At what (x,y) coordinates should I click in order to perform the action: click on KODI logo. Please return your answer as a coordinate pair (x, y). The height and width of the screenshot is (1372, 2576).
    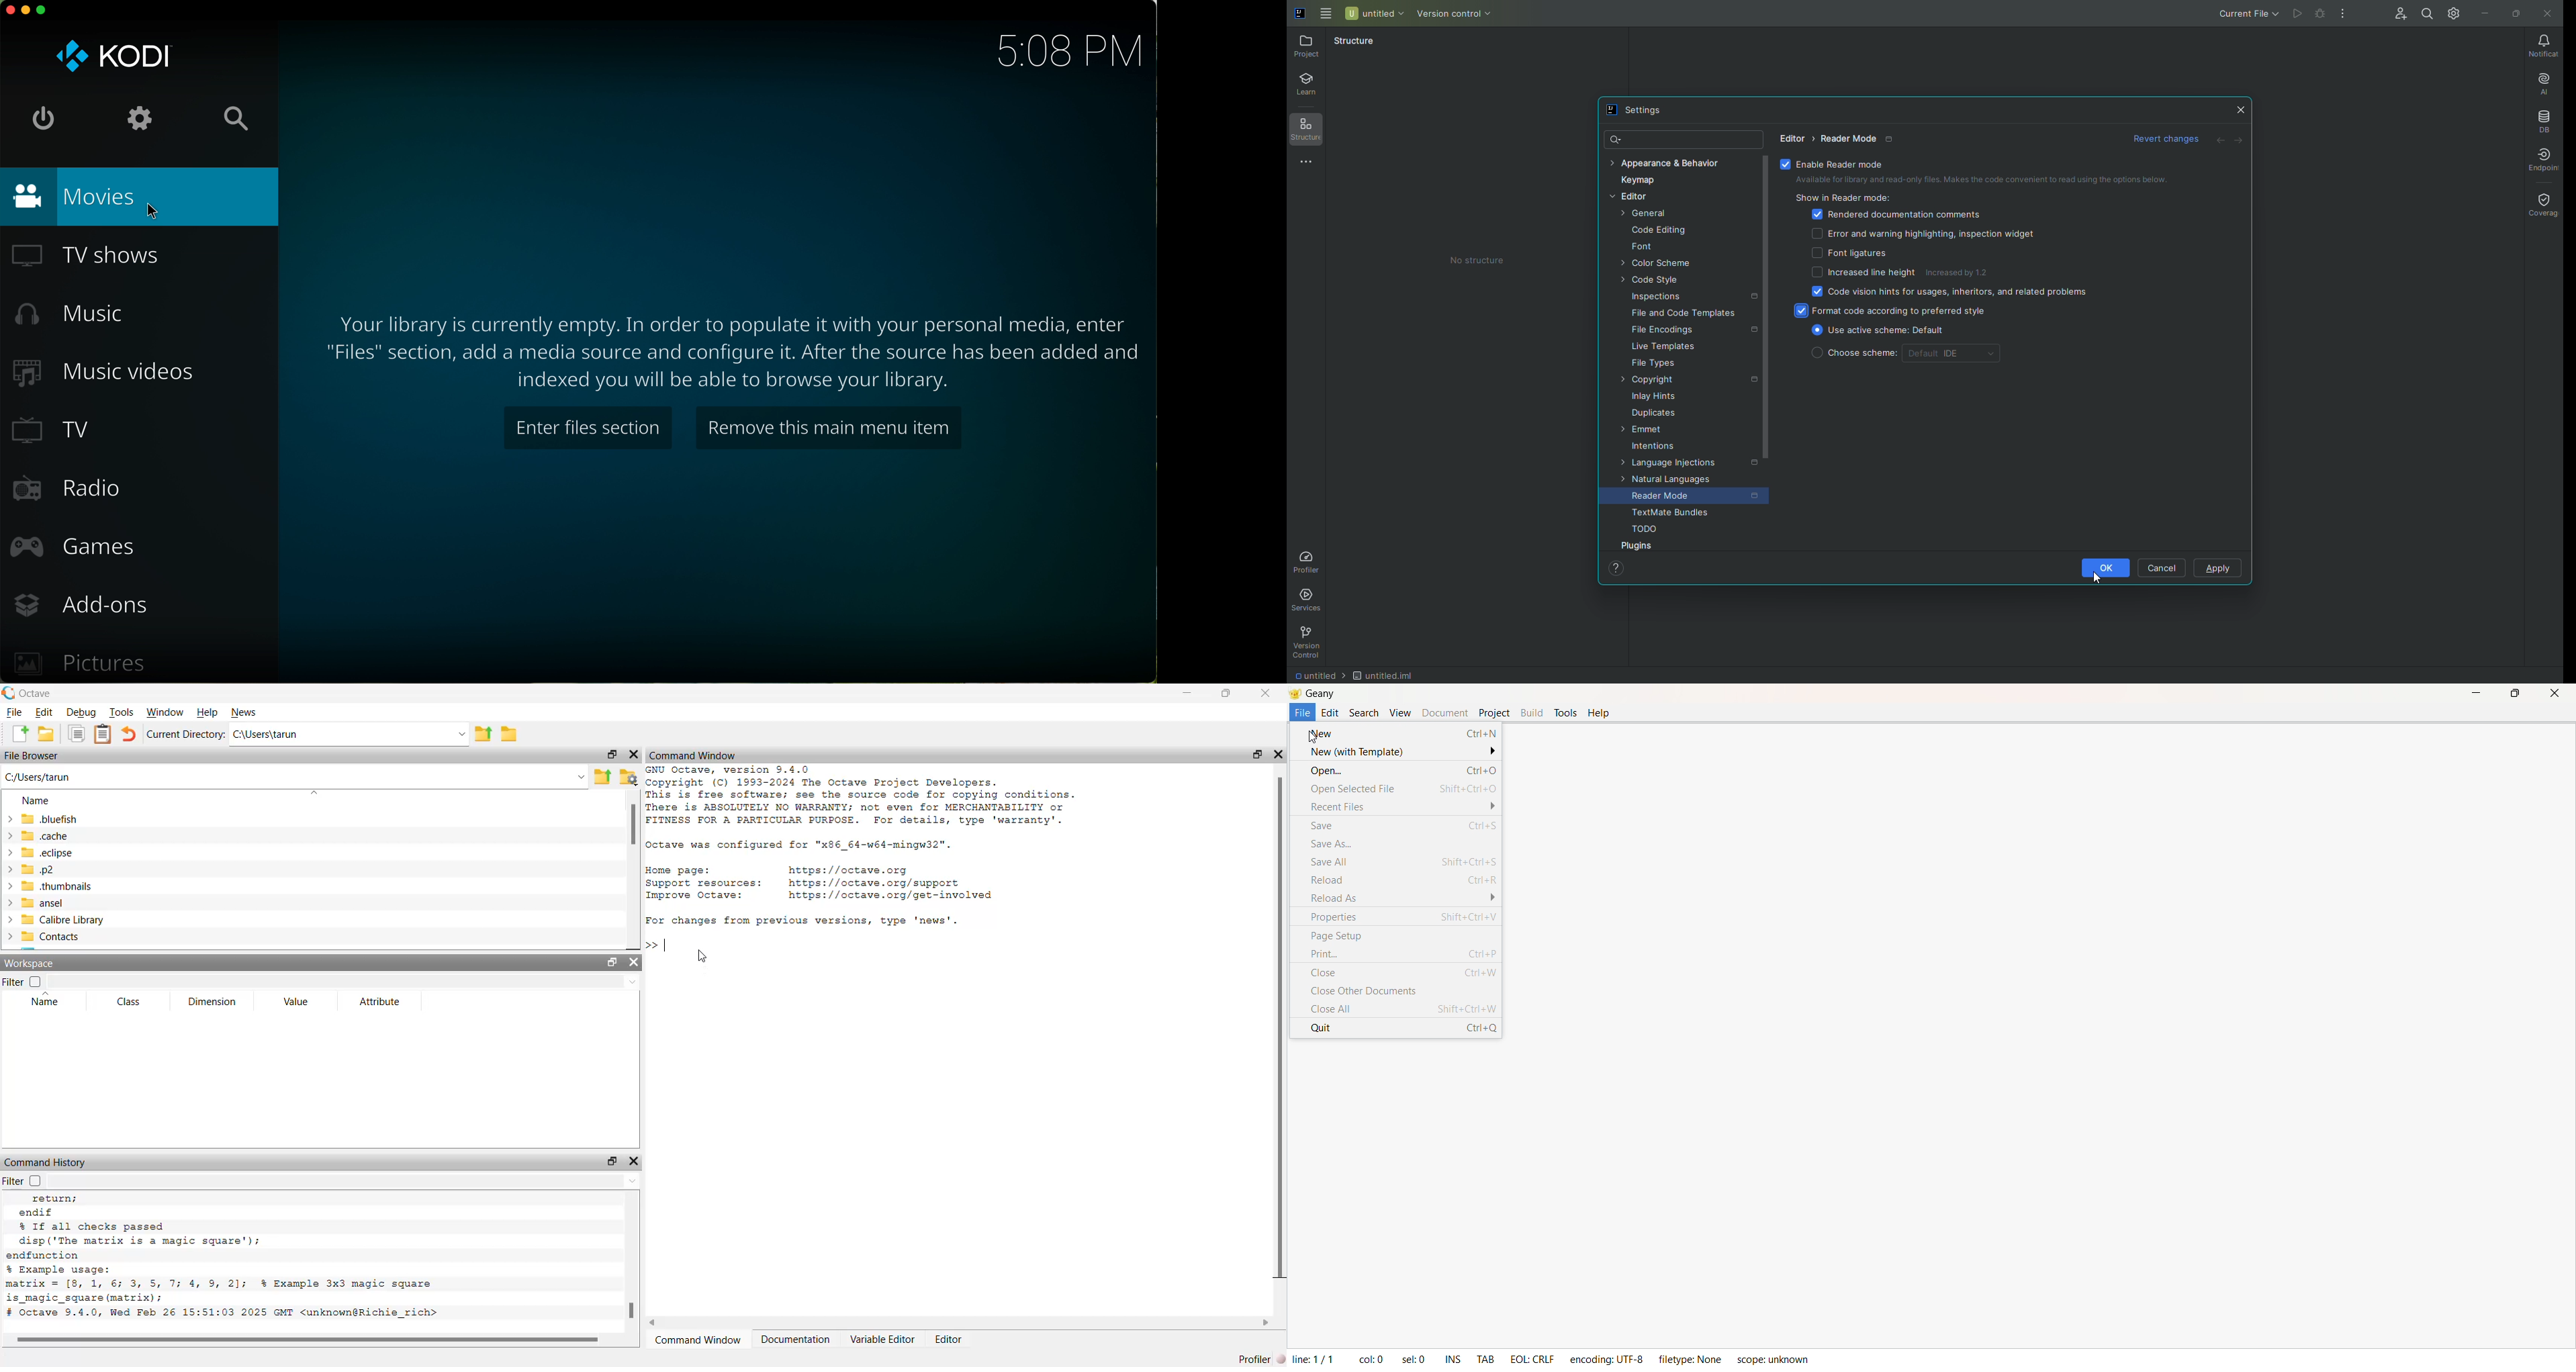
    Looking at the image, I should click on (112, 56).